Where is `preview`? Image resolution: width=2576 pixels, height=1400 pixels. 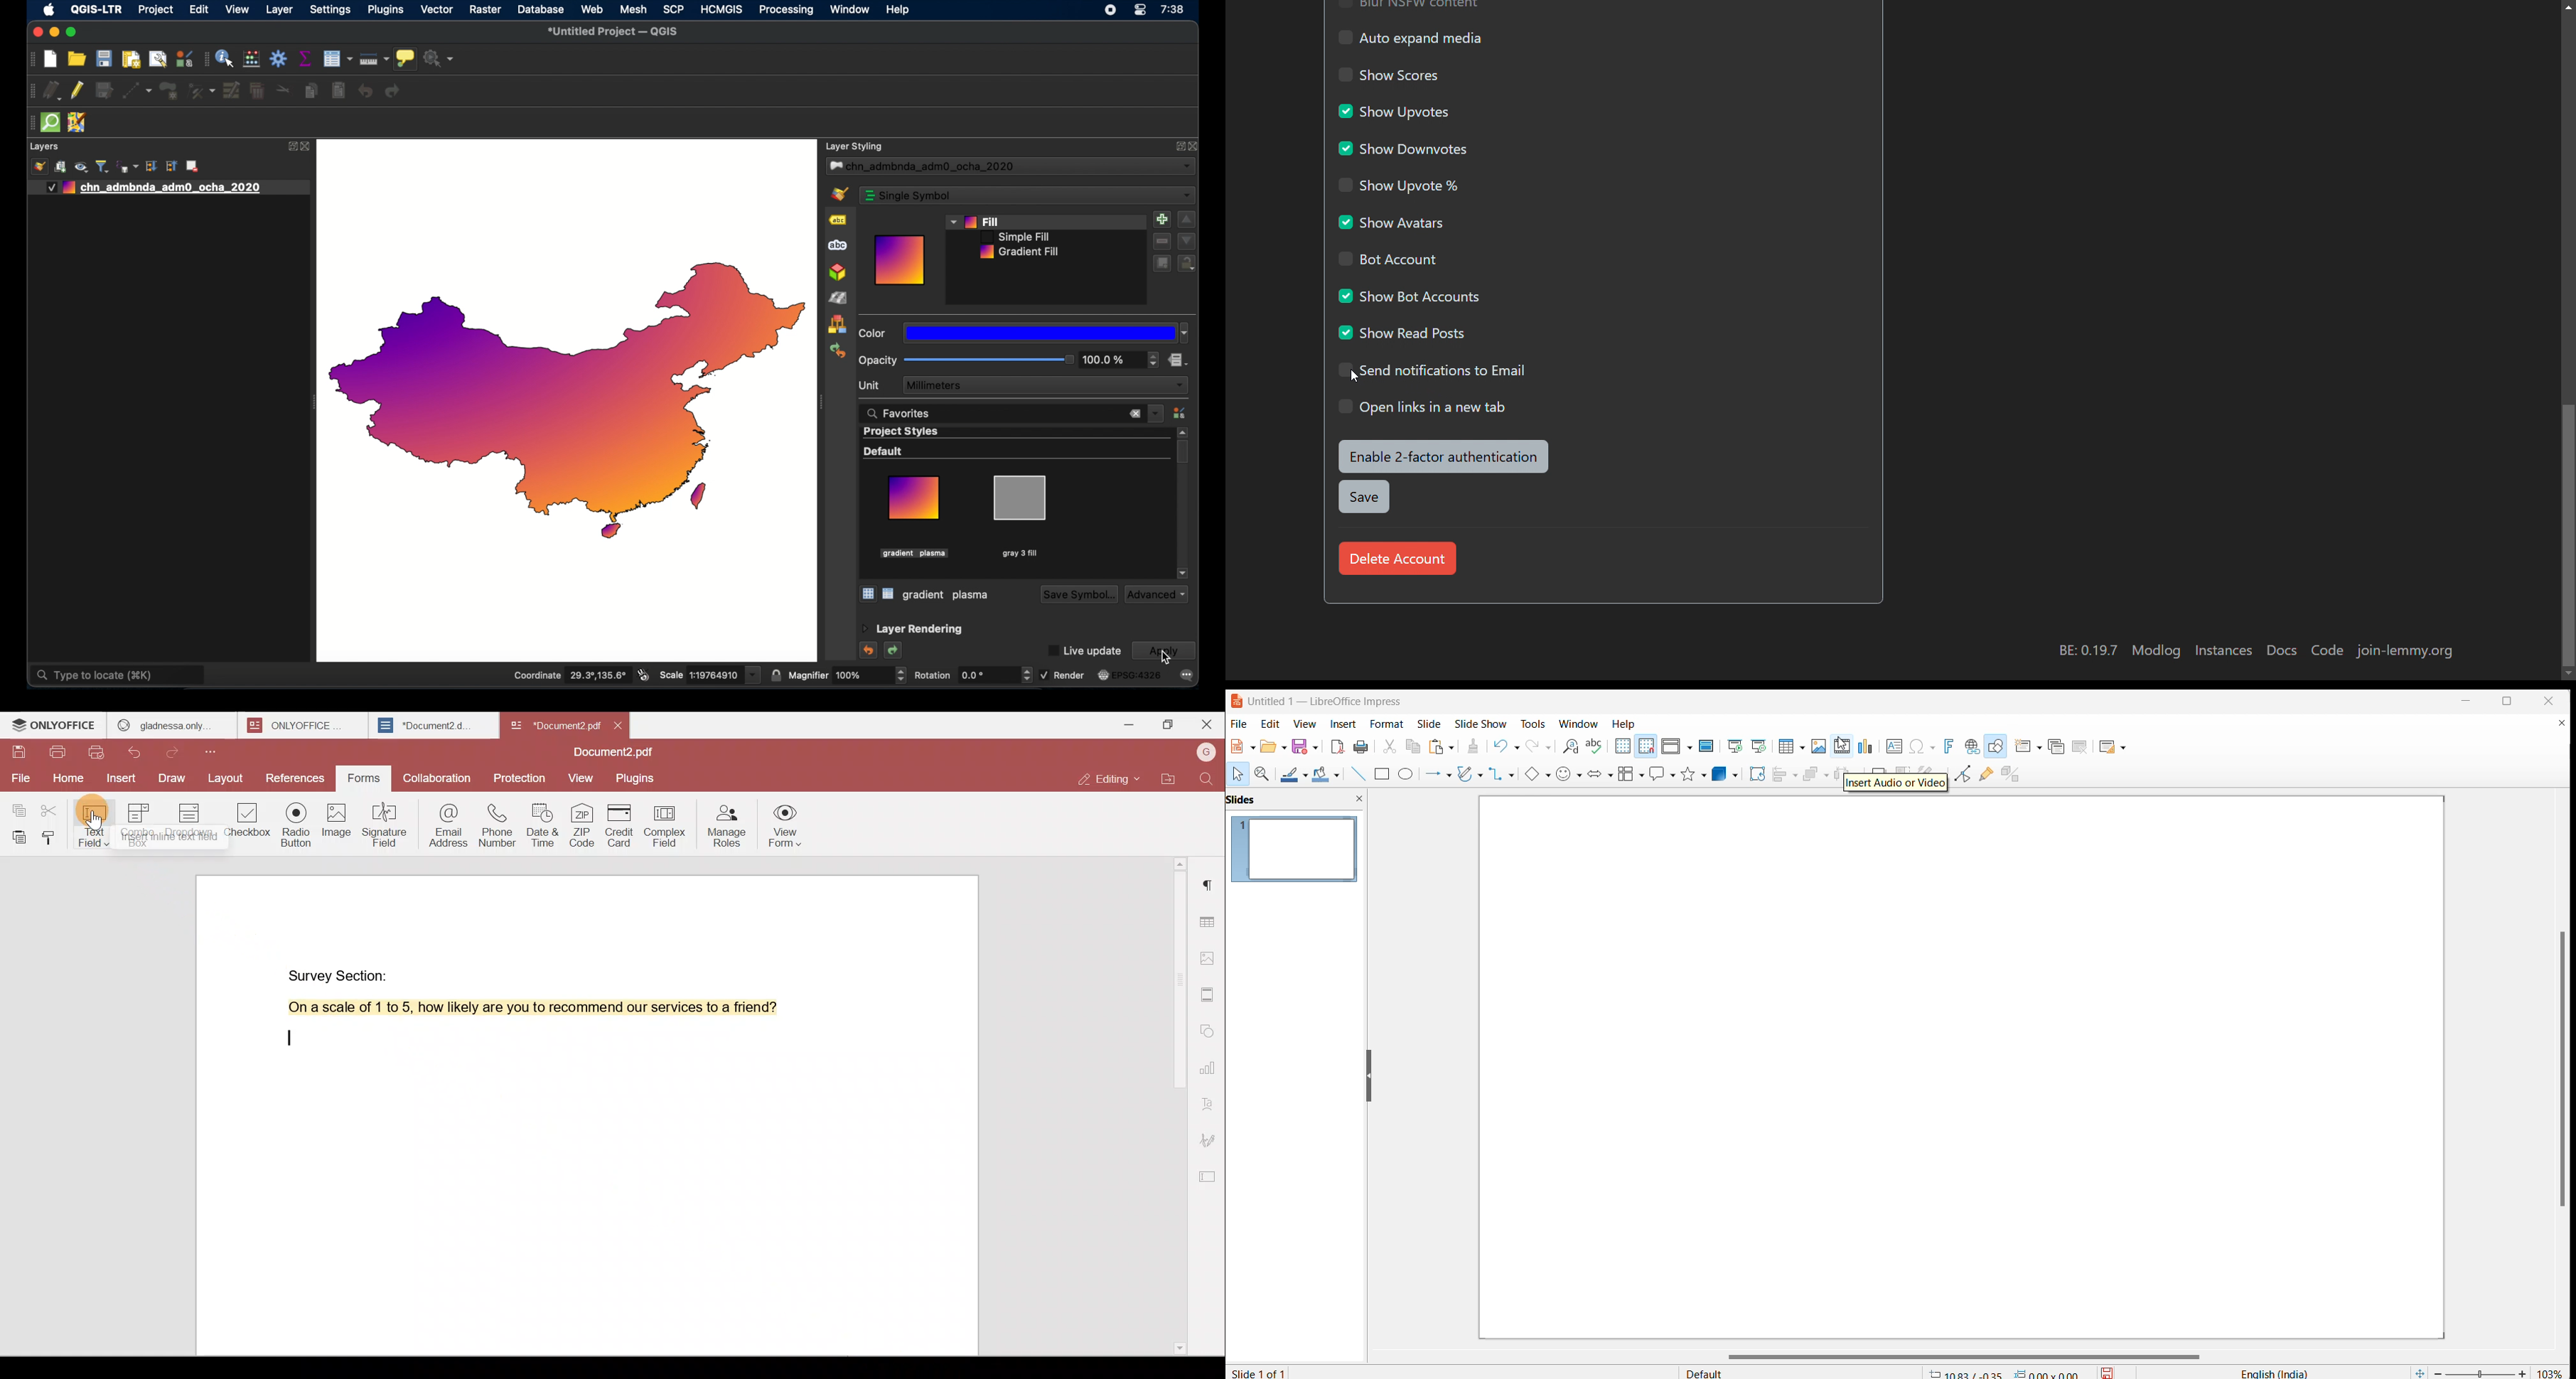 preview is located at coordinates (900, 260).